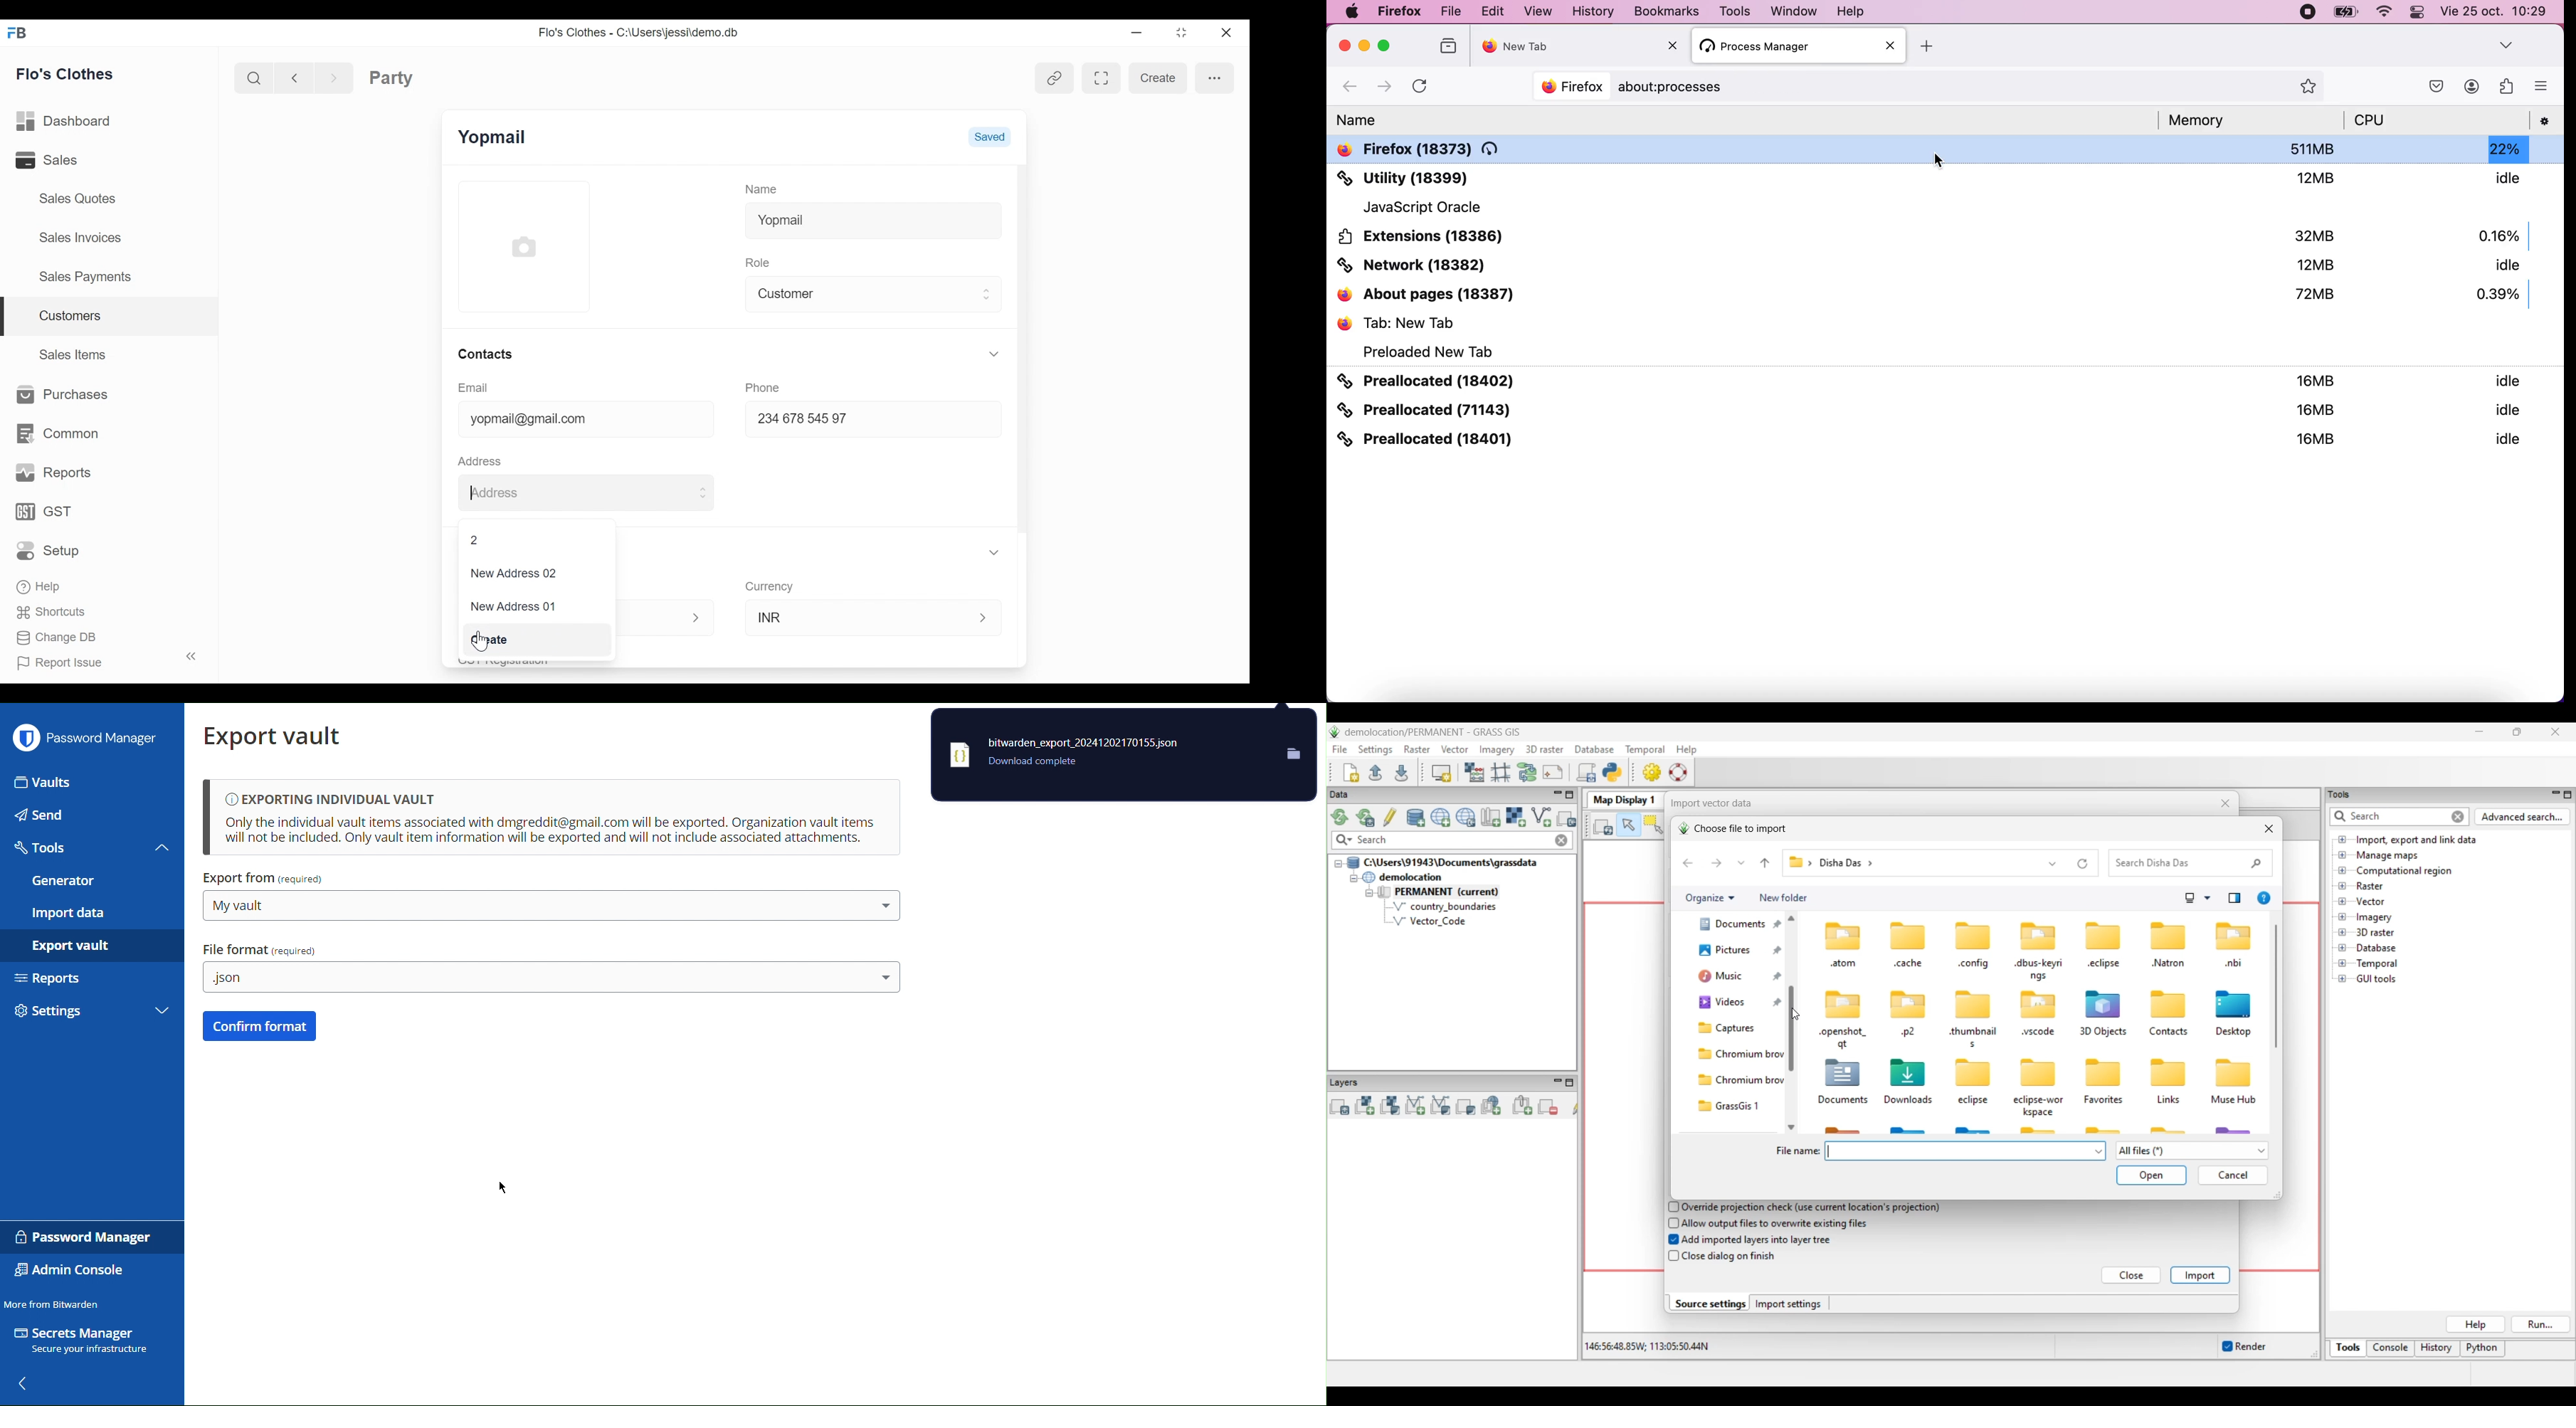  Describe the element at coordinates (2205, 120) in the screenshot. I see `Memory` at that location.